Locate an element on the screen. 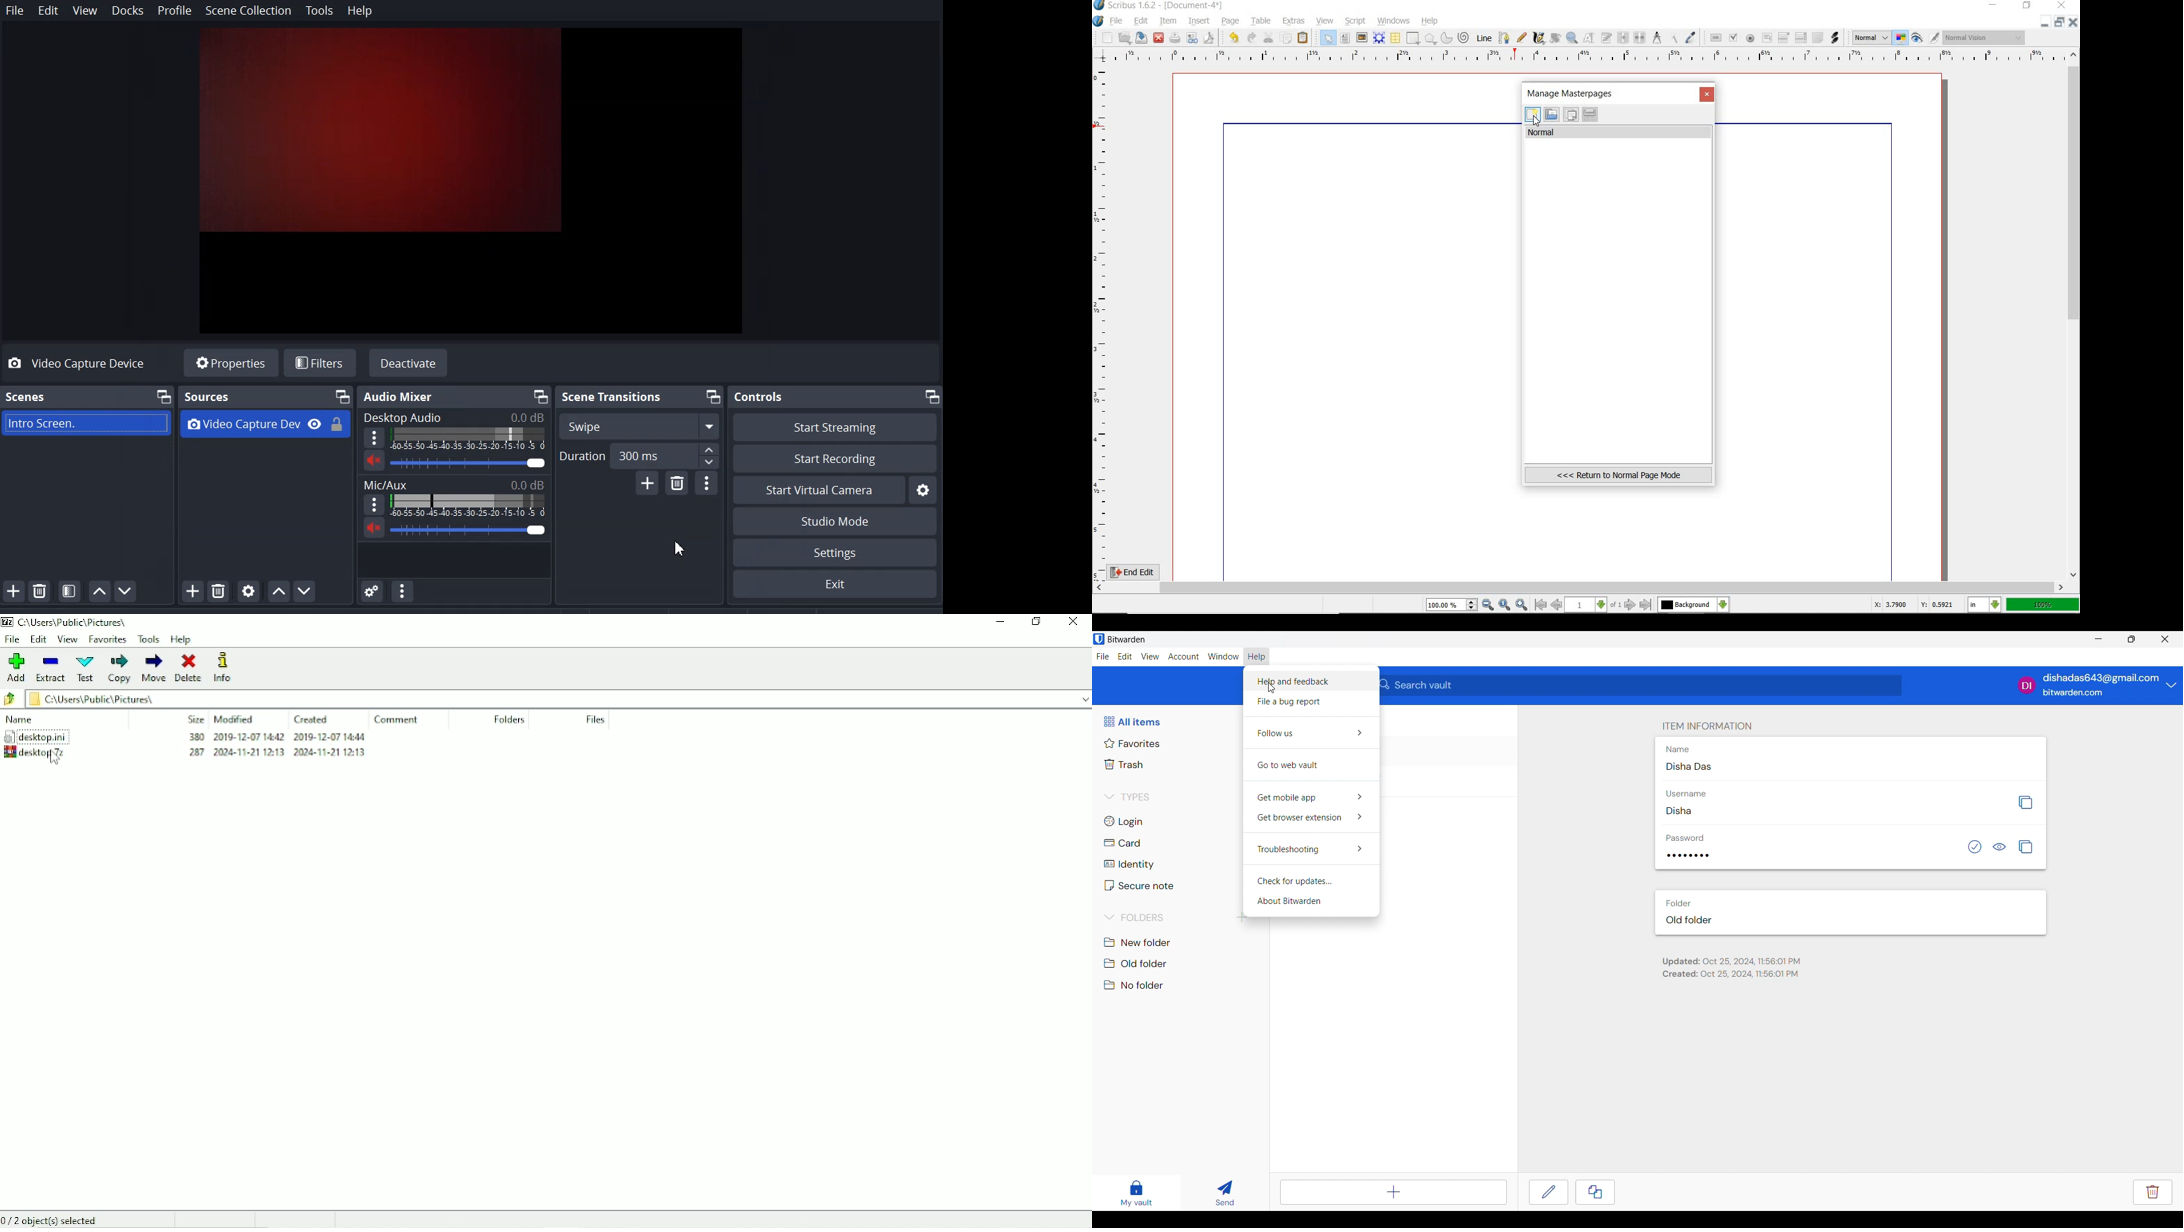  About Bitwarden is located at coordinates (1311, 902).